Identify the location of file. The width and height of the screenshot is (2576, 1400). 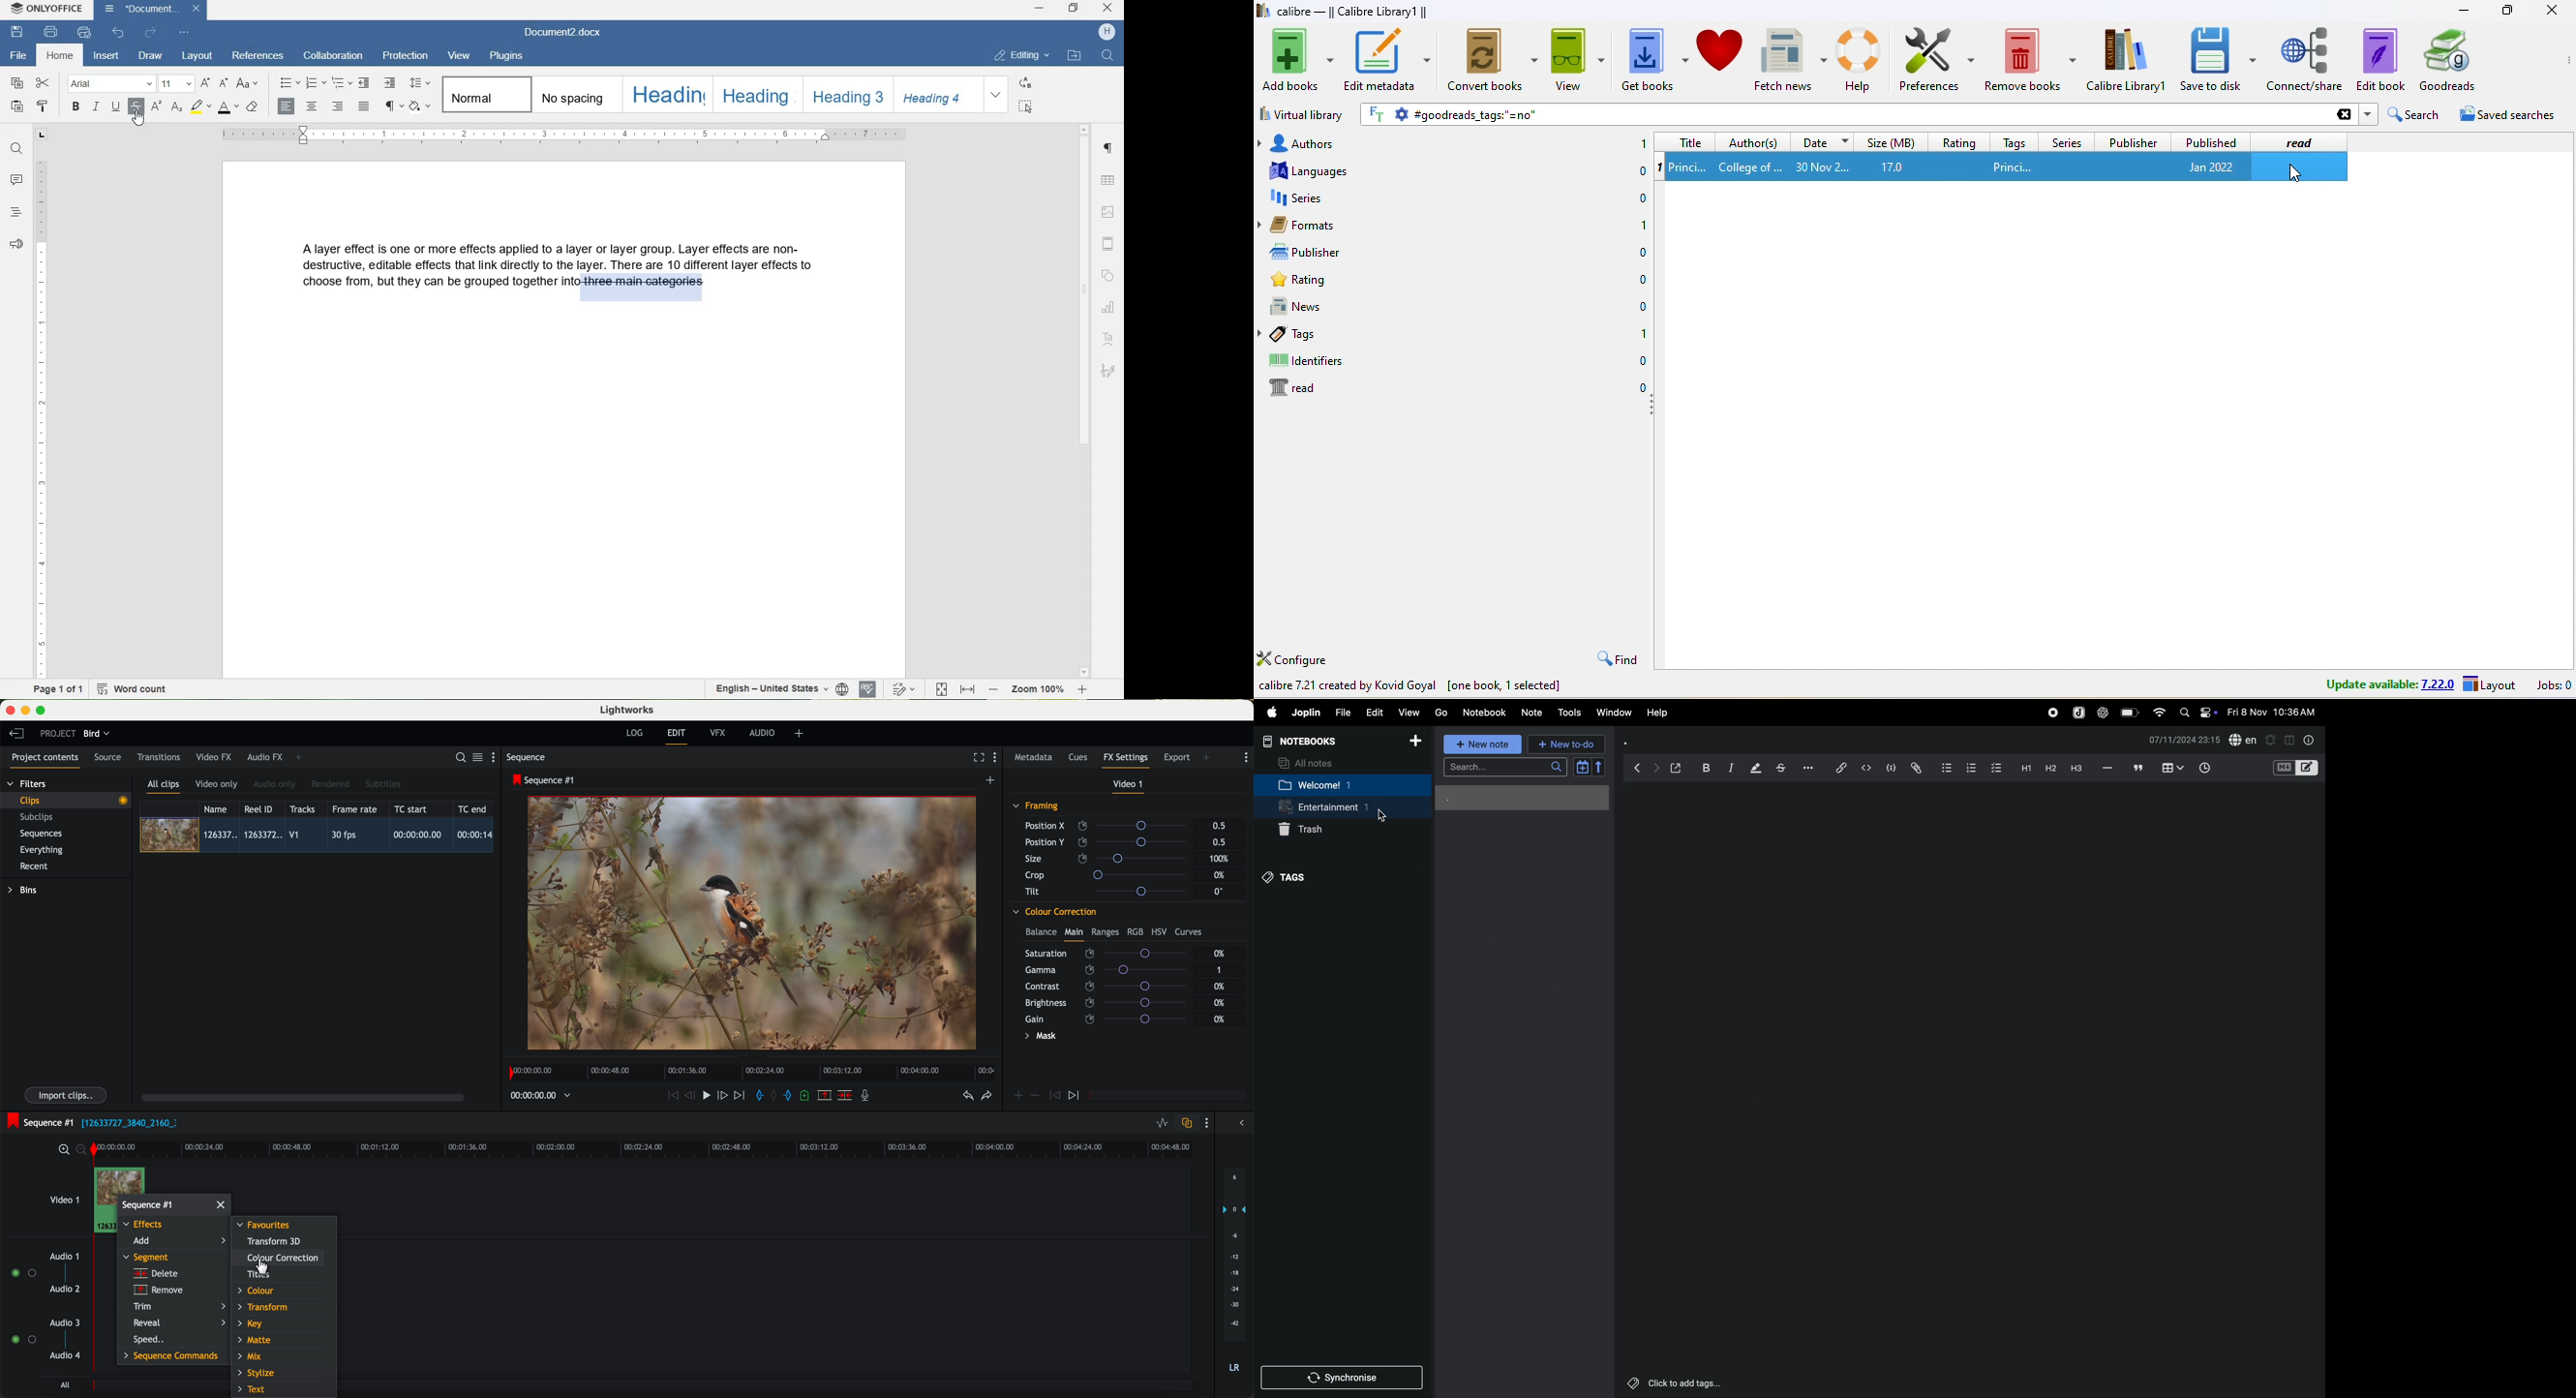
(1344, 711).